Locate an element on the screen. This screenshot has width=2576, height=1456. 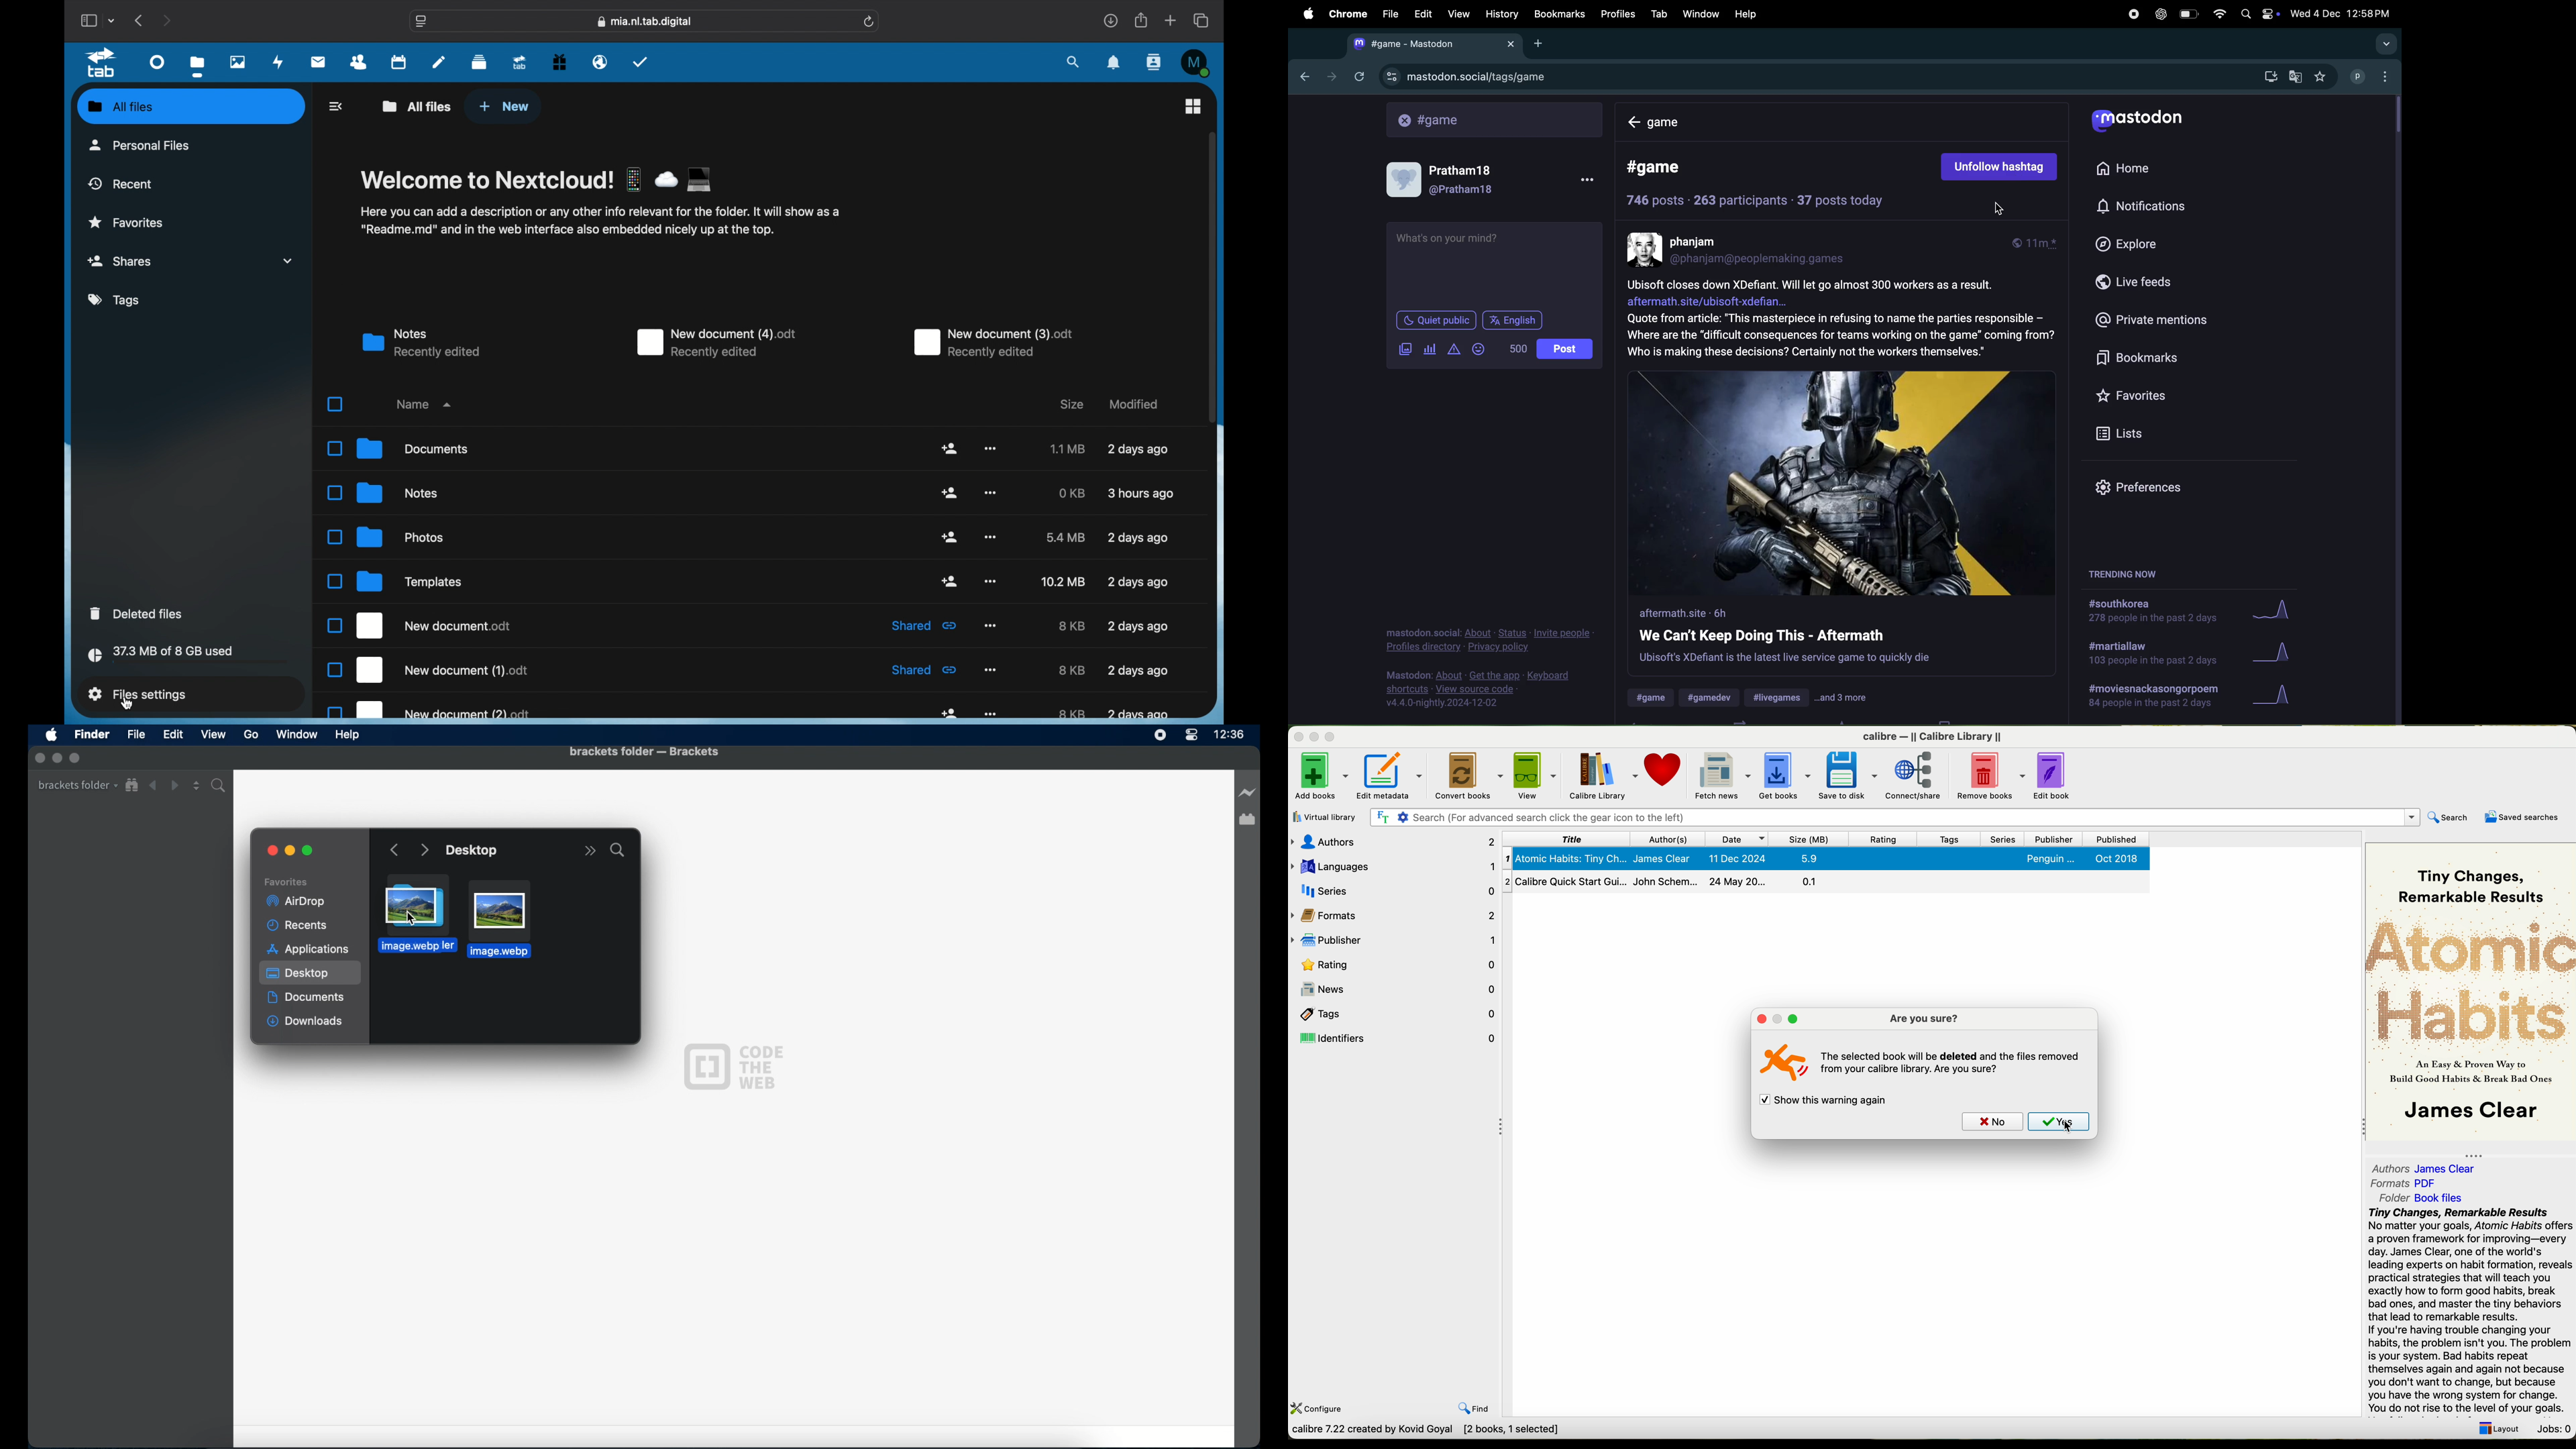
add image is located at coordinates (1404, 349).